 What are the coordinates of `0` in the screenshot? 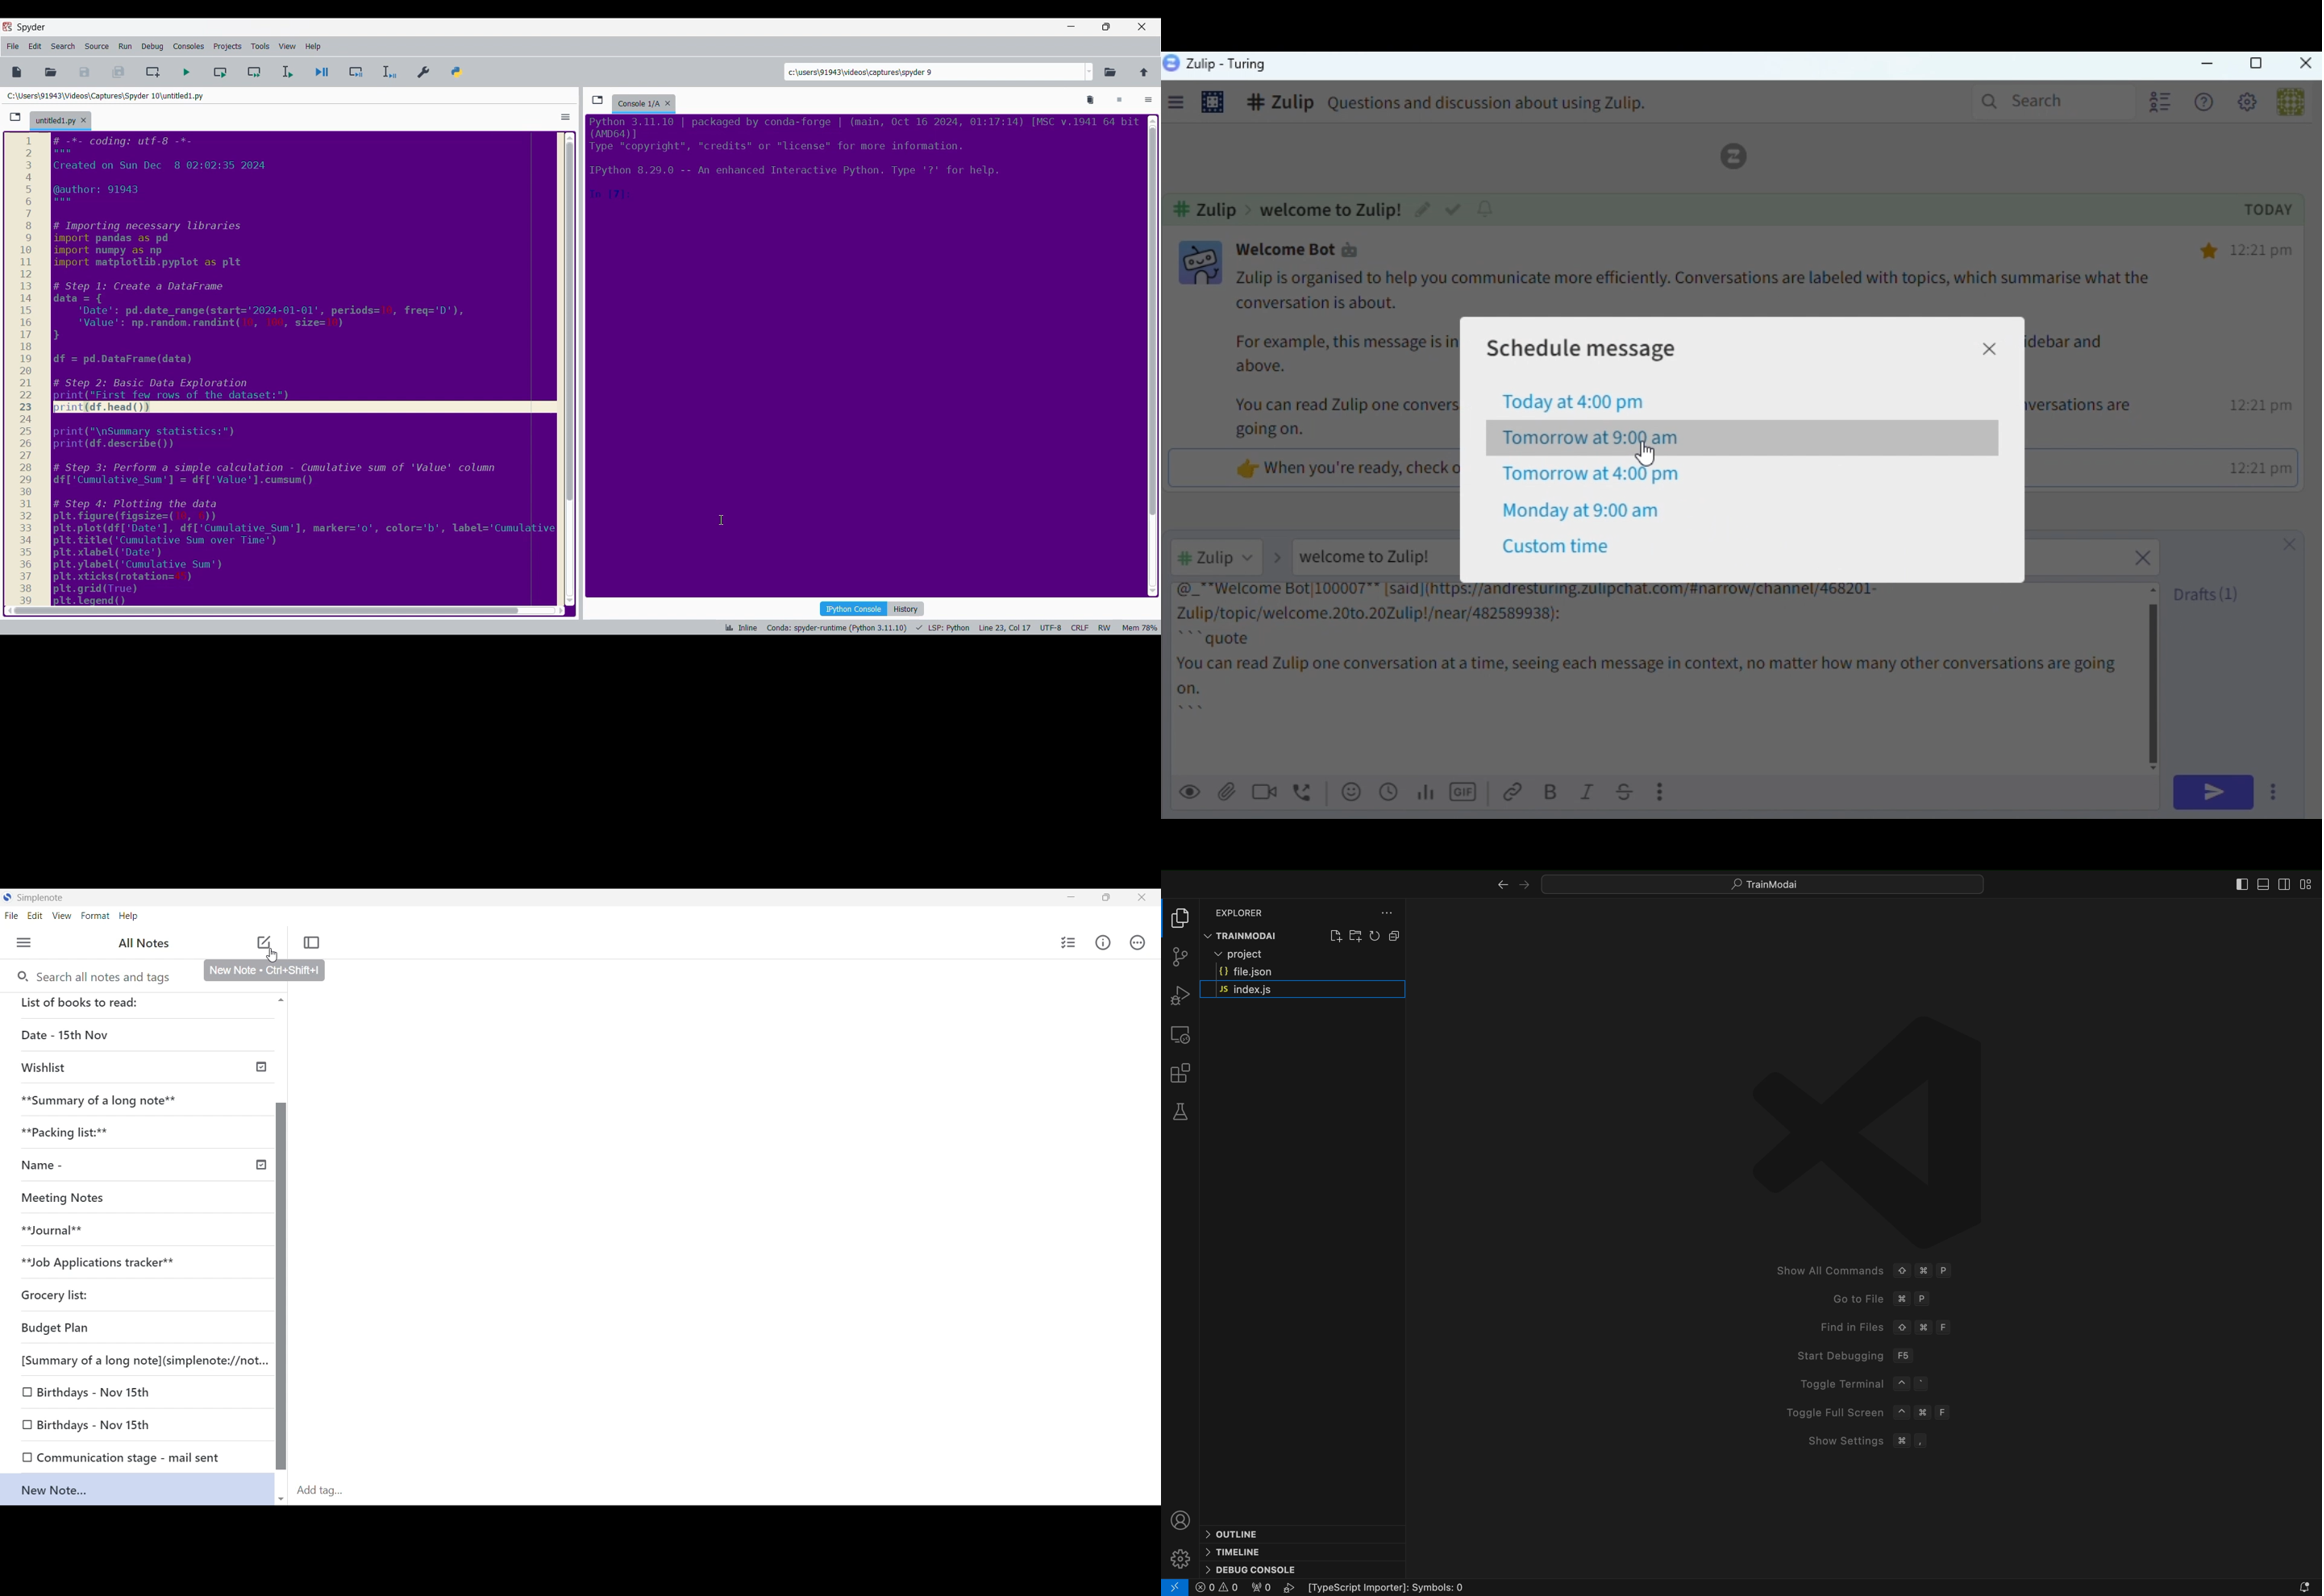 It's located at (1264, 1588).